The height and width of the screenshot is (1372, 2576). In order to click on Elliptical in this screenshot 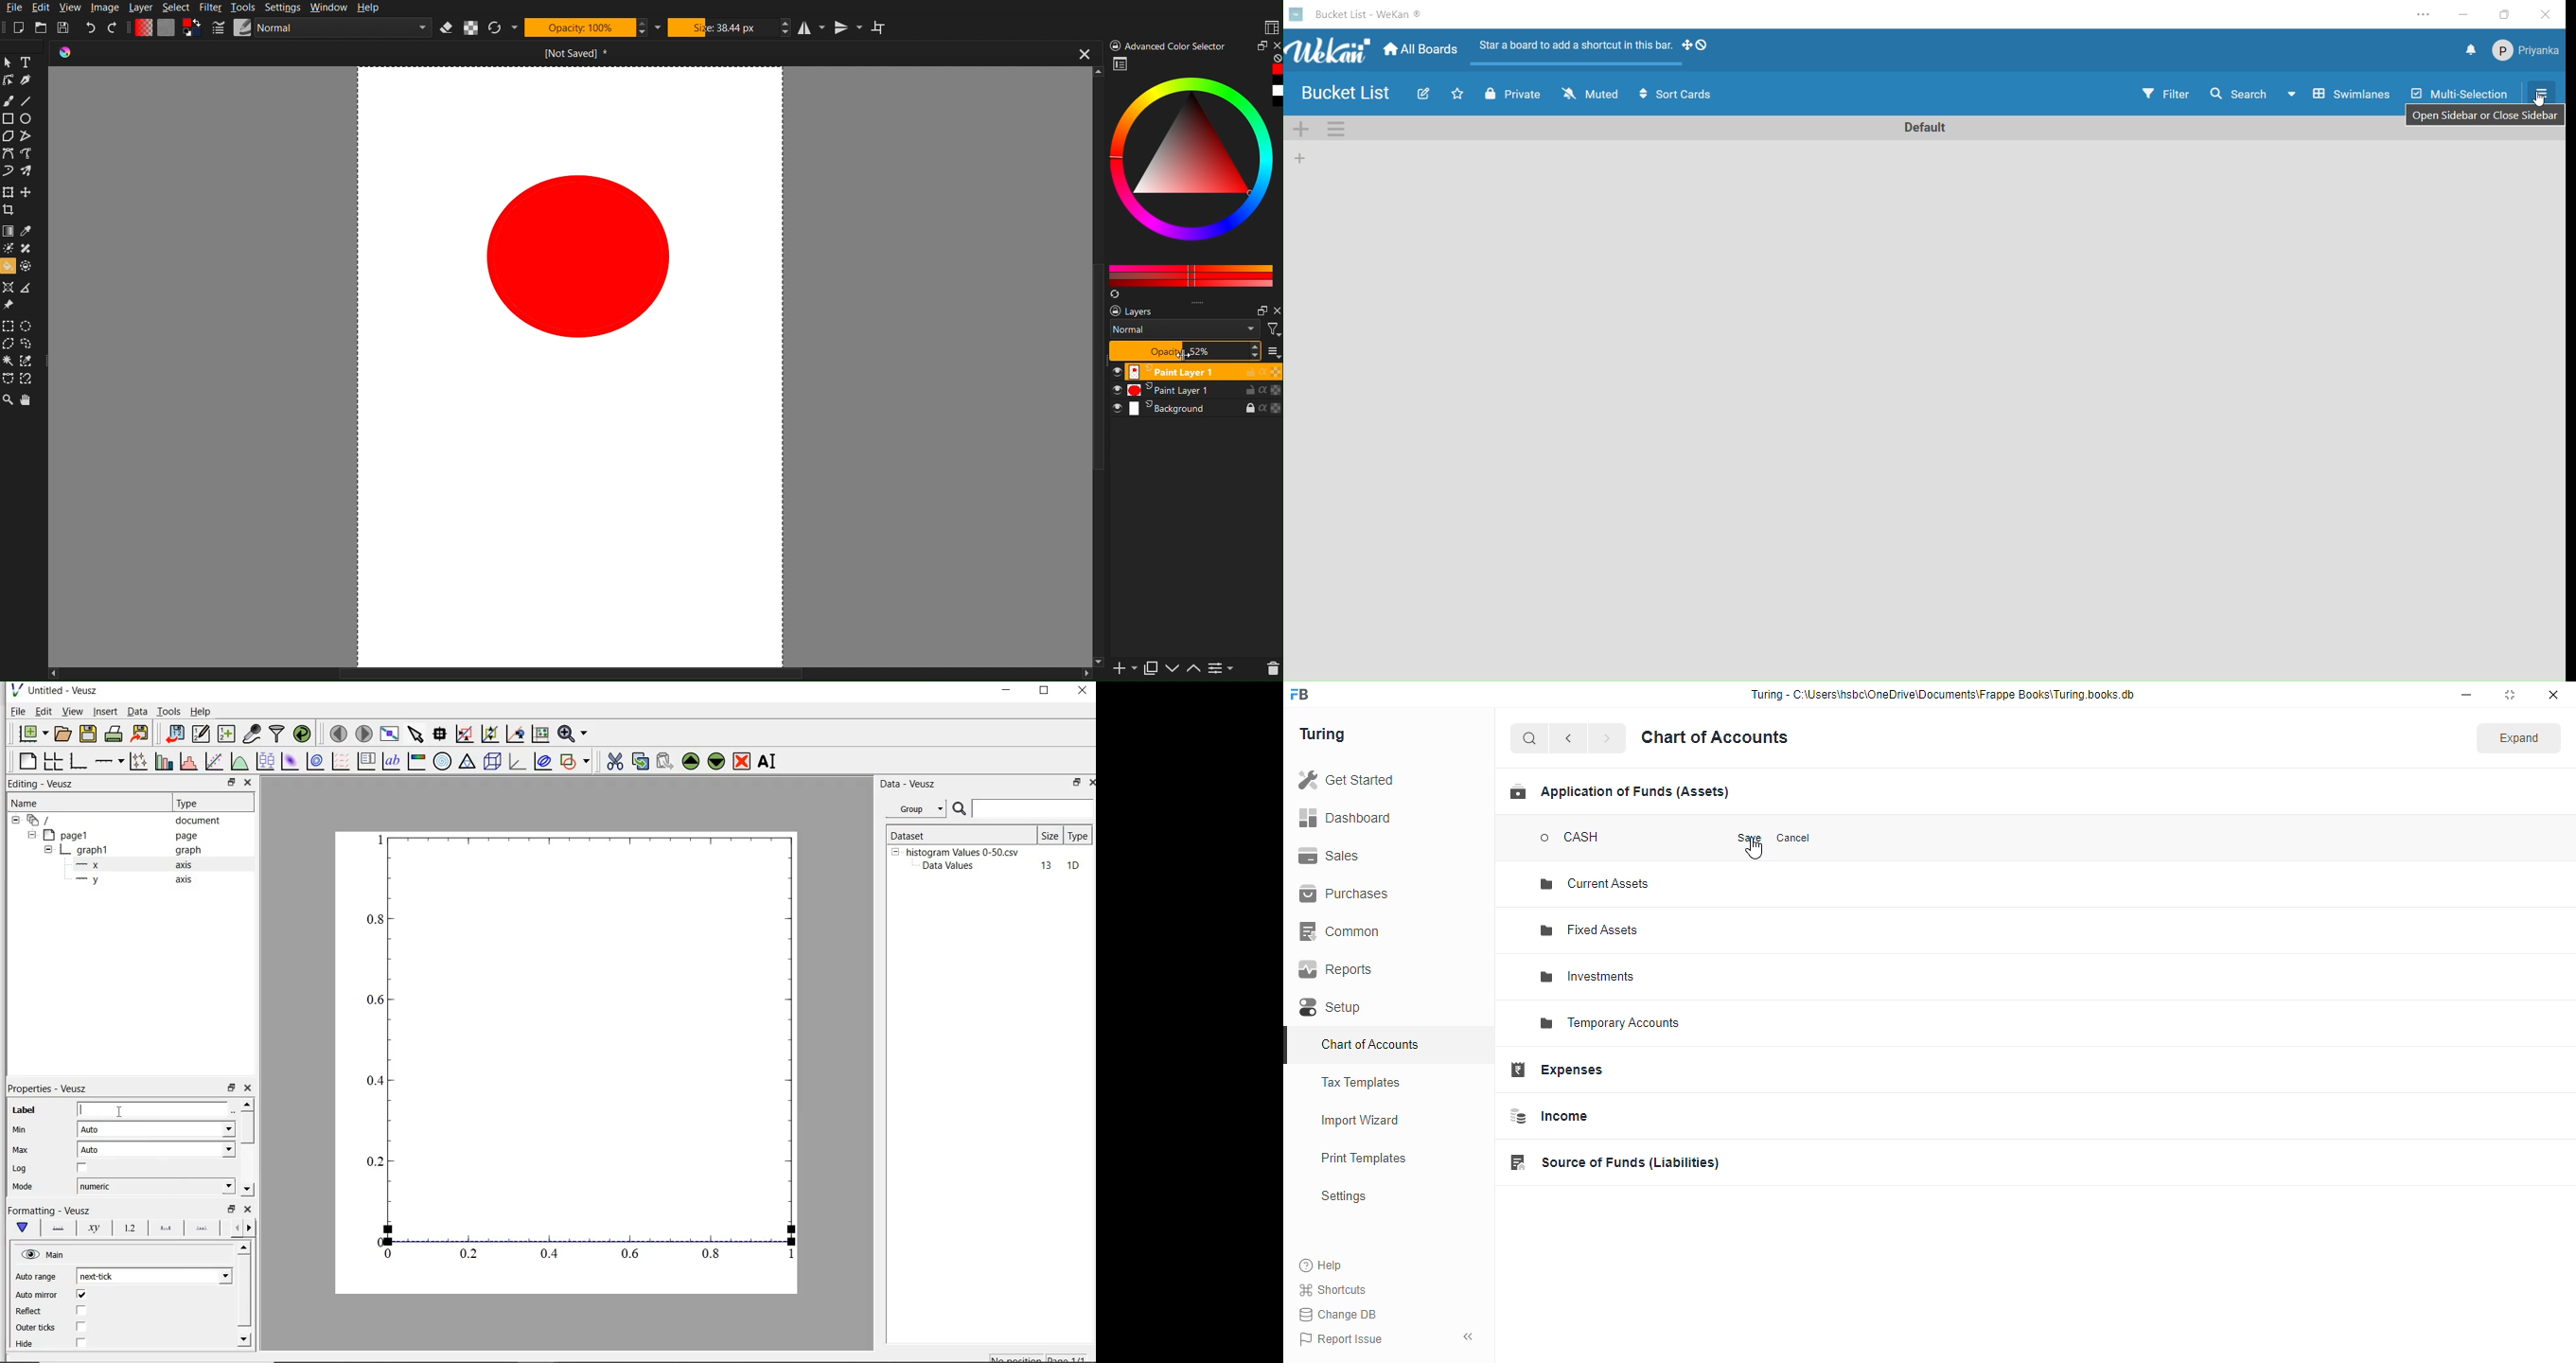, I will do `click(28, 327)`.